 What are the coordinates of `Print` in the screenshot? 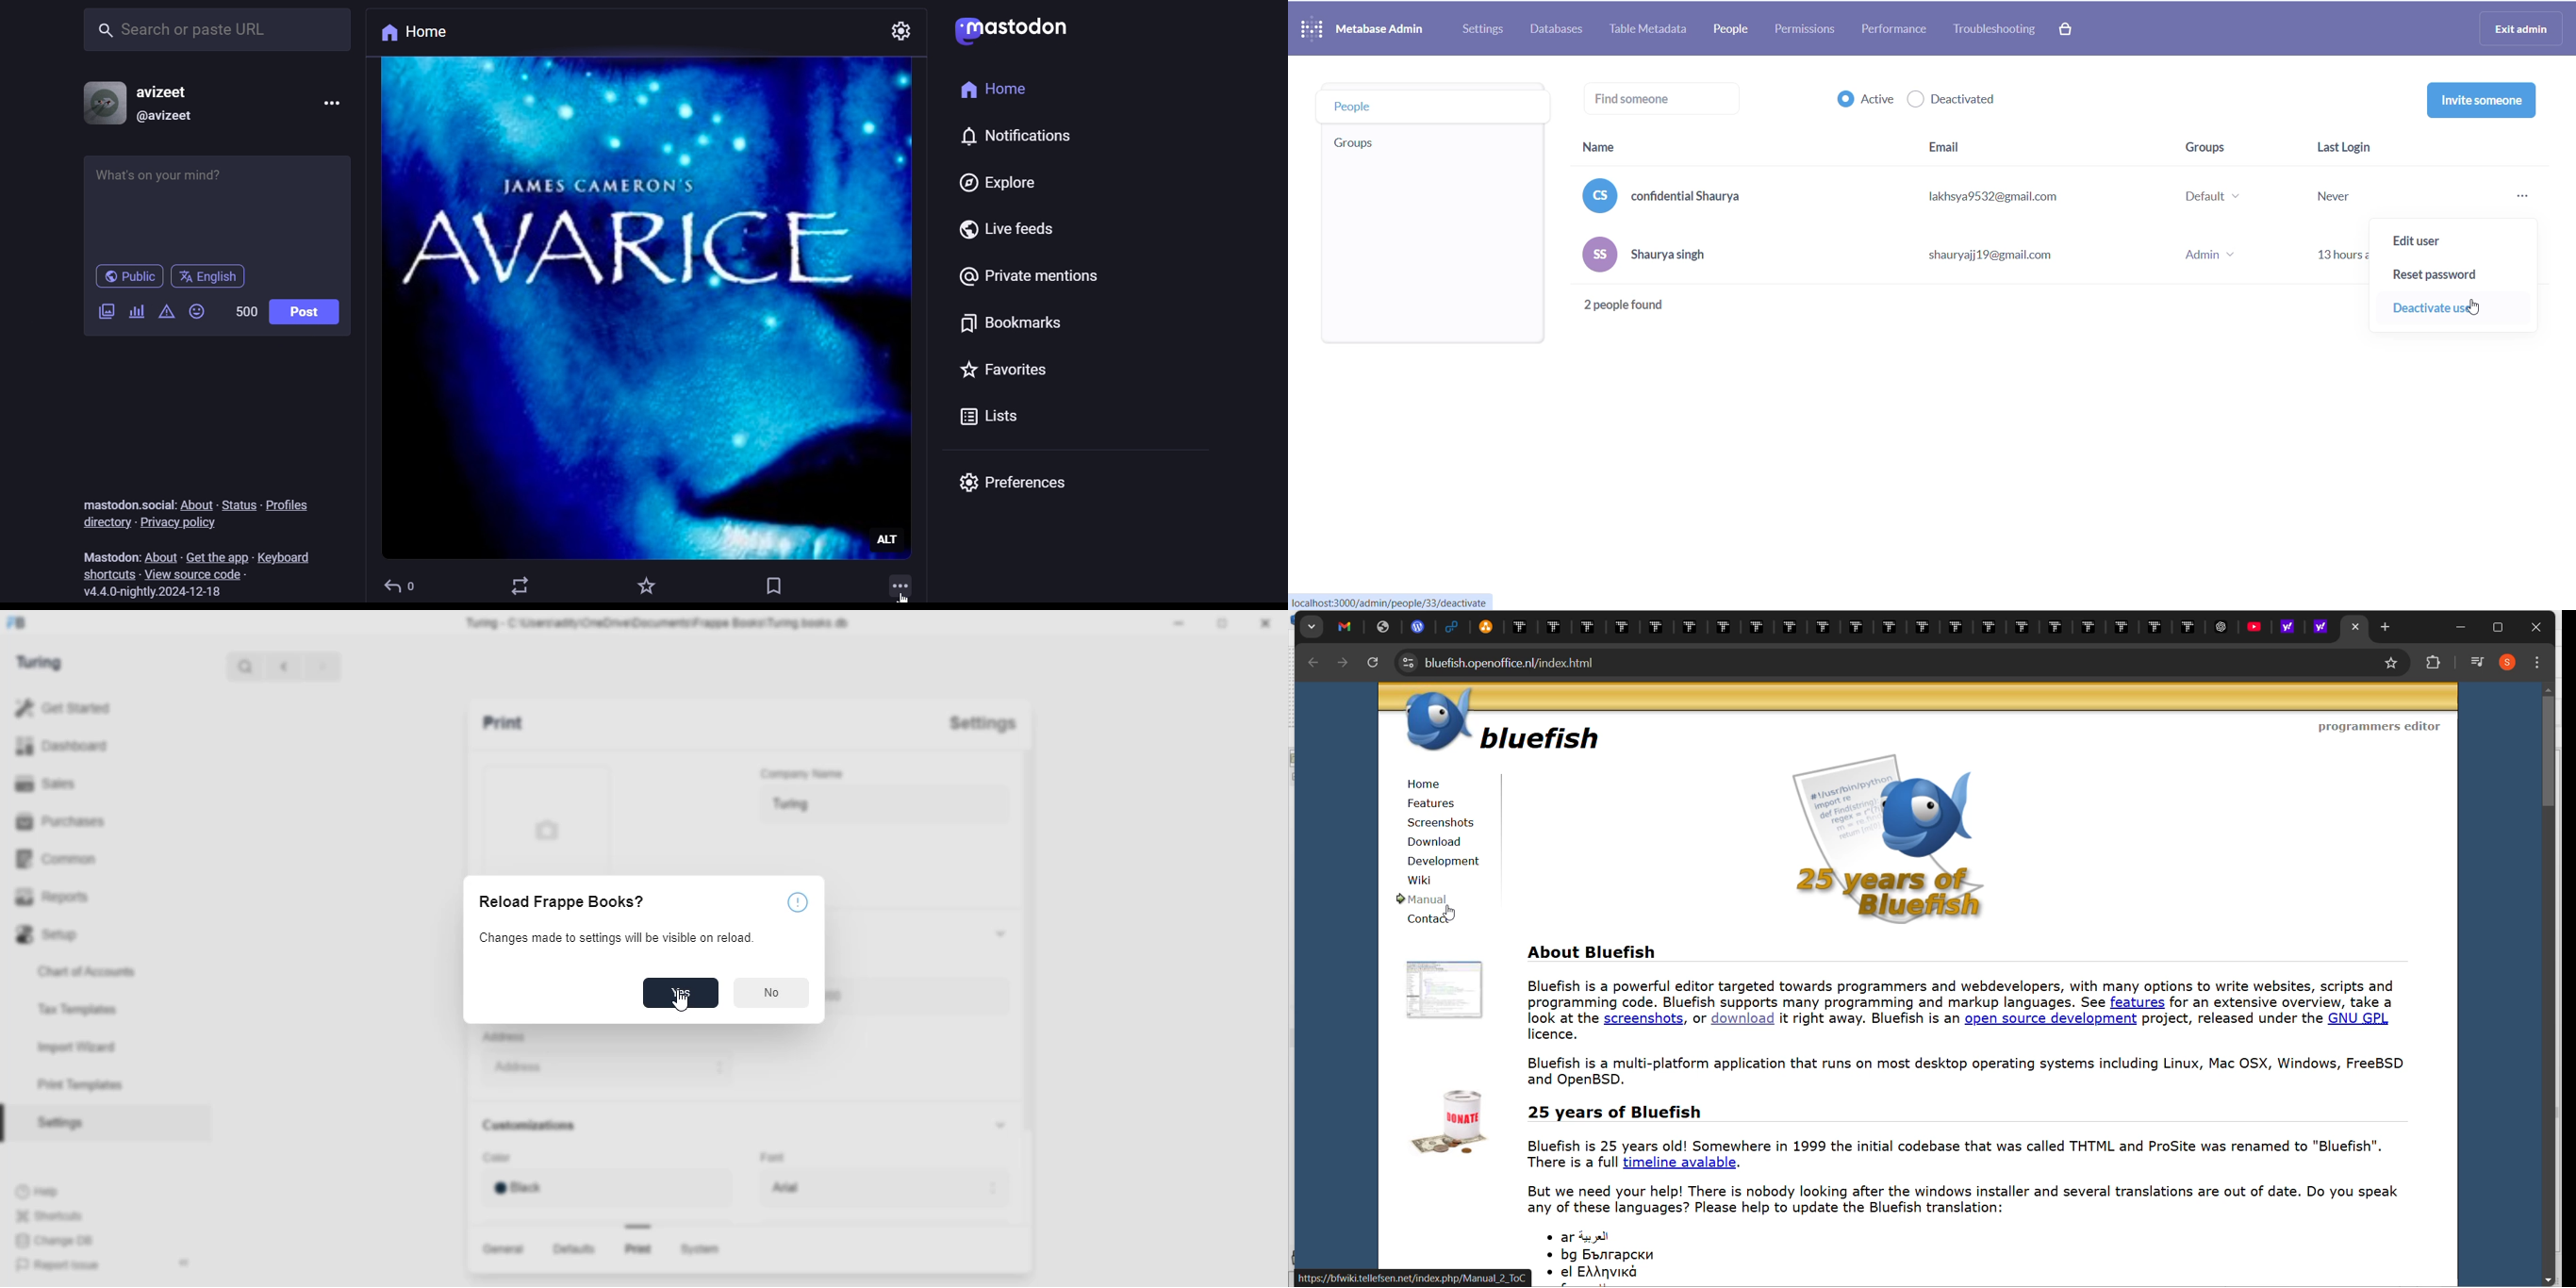 It's located at (635, 1251).